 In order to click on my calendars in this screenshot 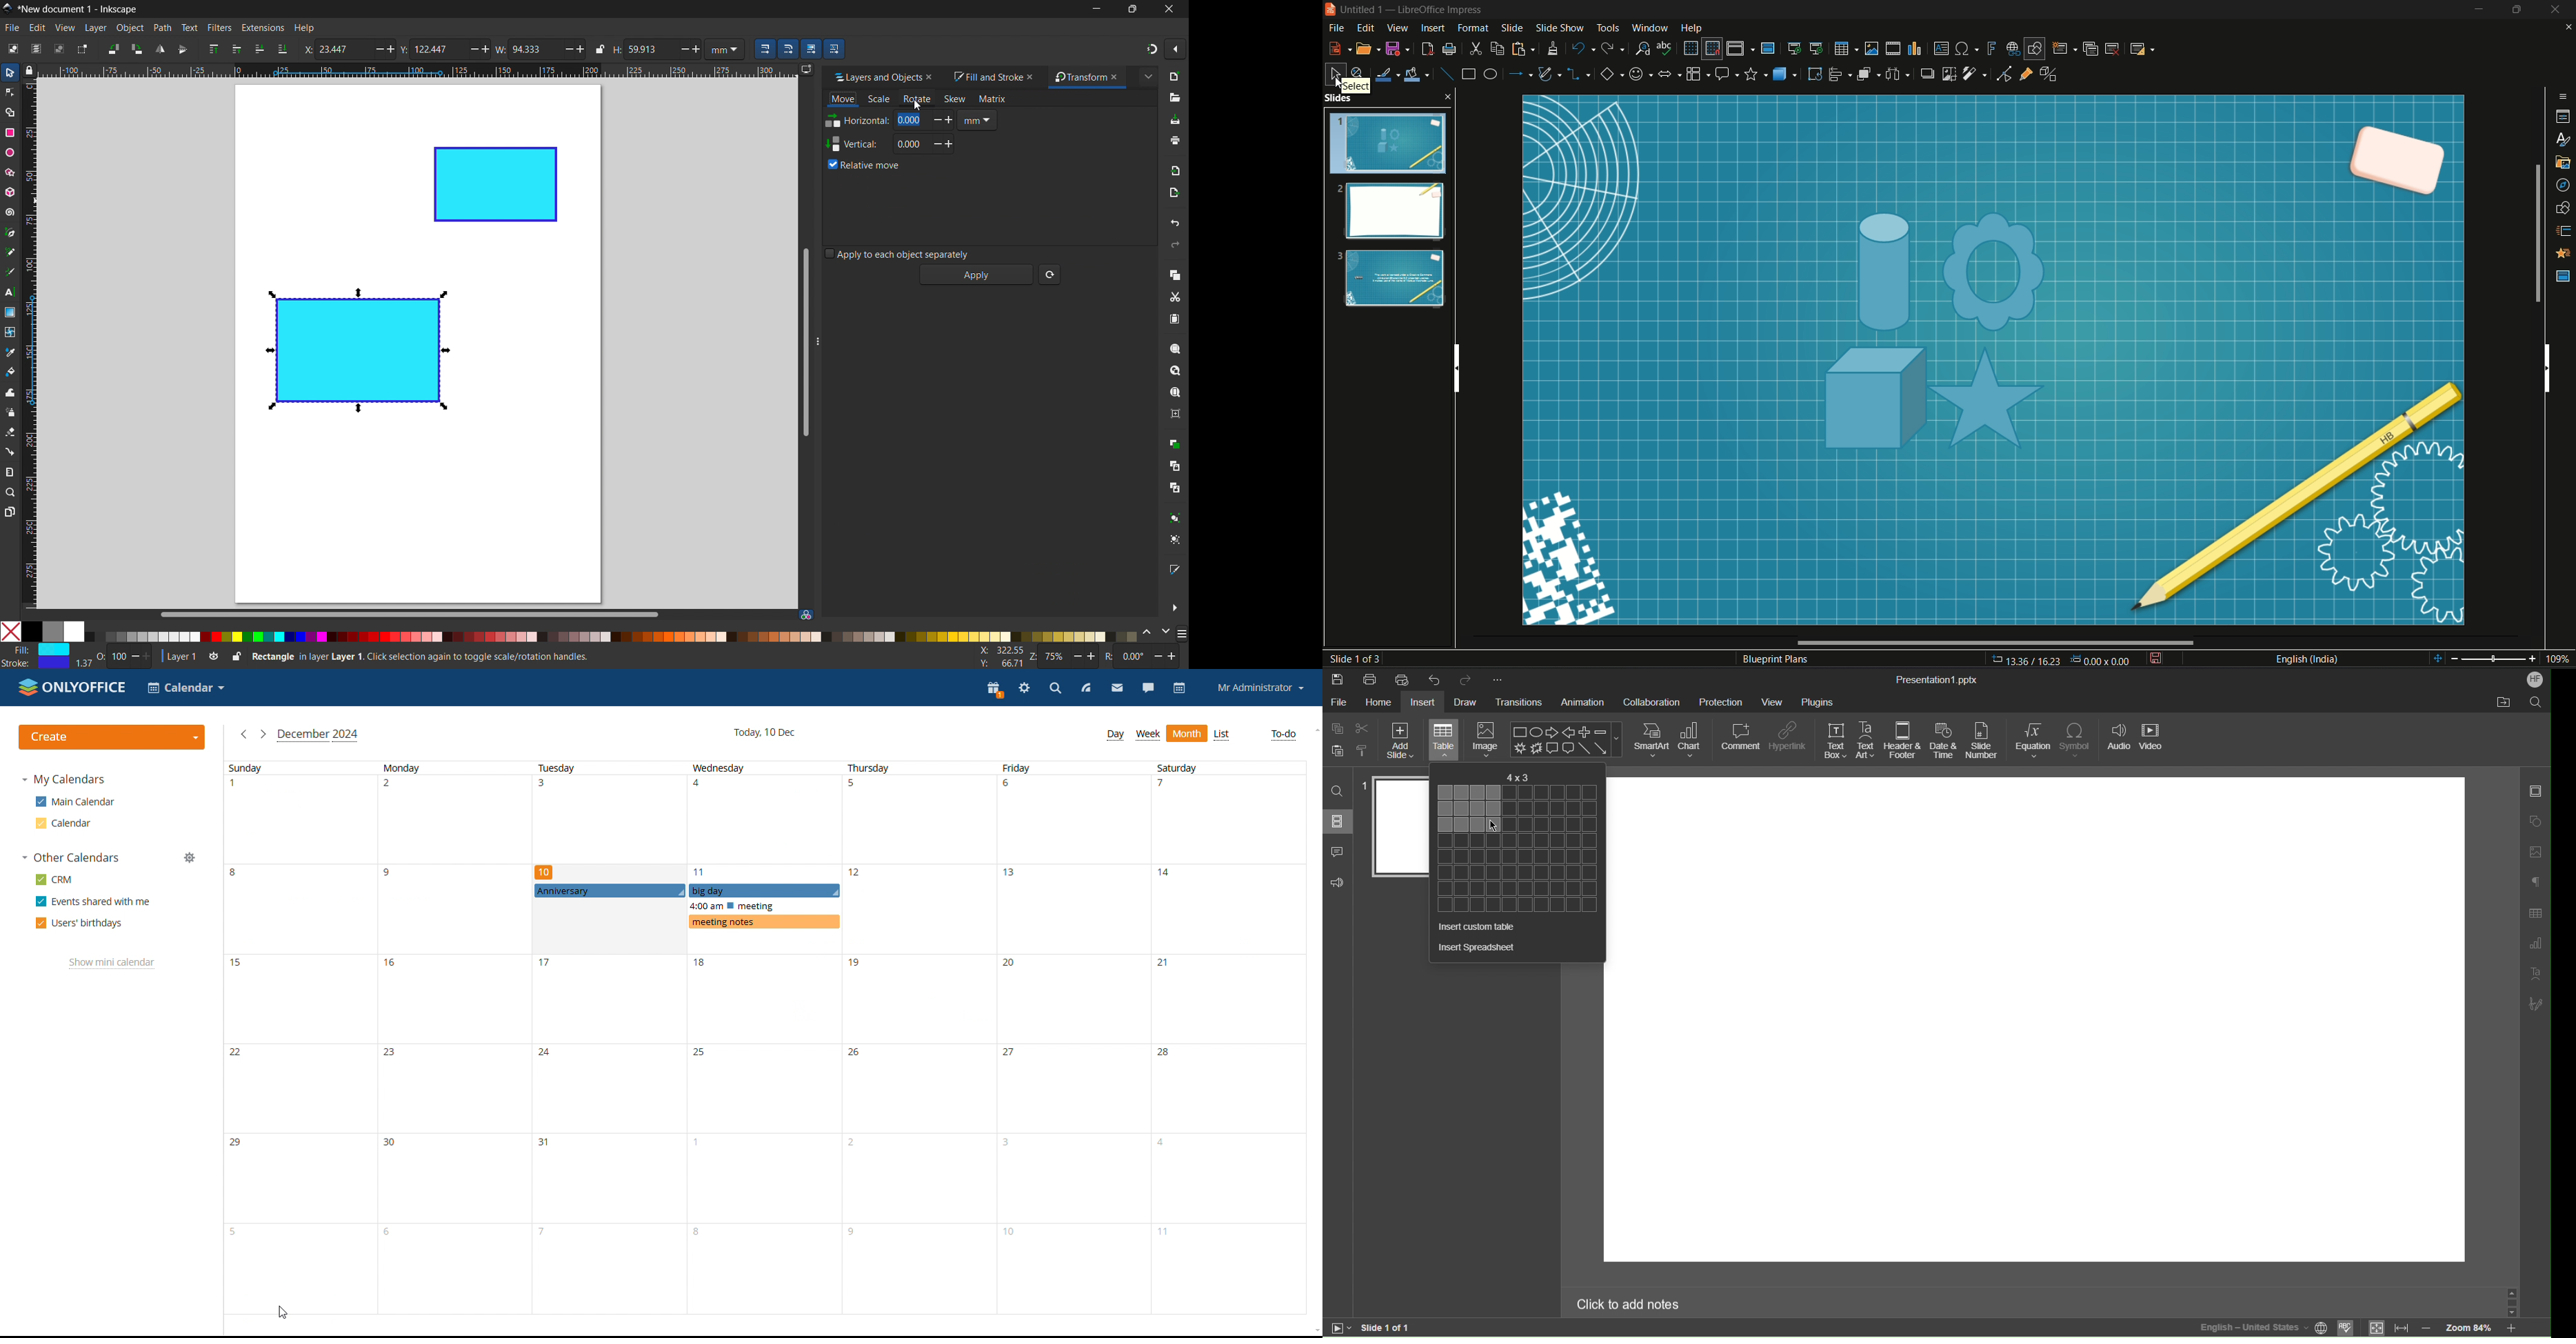, I will do `click(63, 781)`.